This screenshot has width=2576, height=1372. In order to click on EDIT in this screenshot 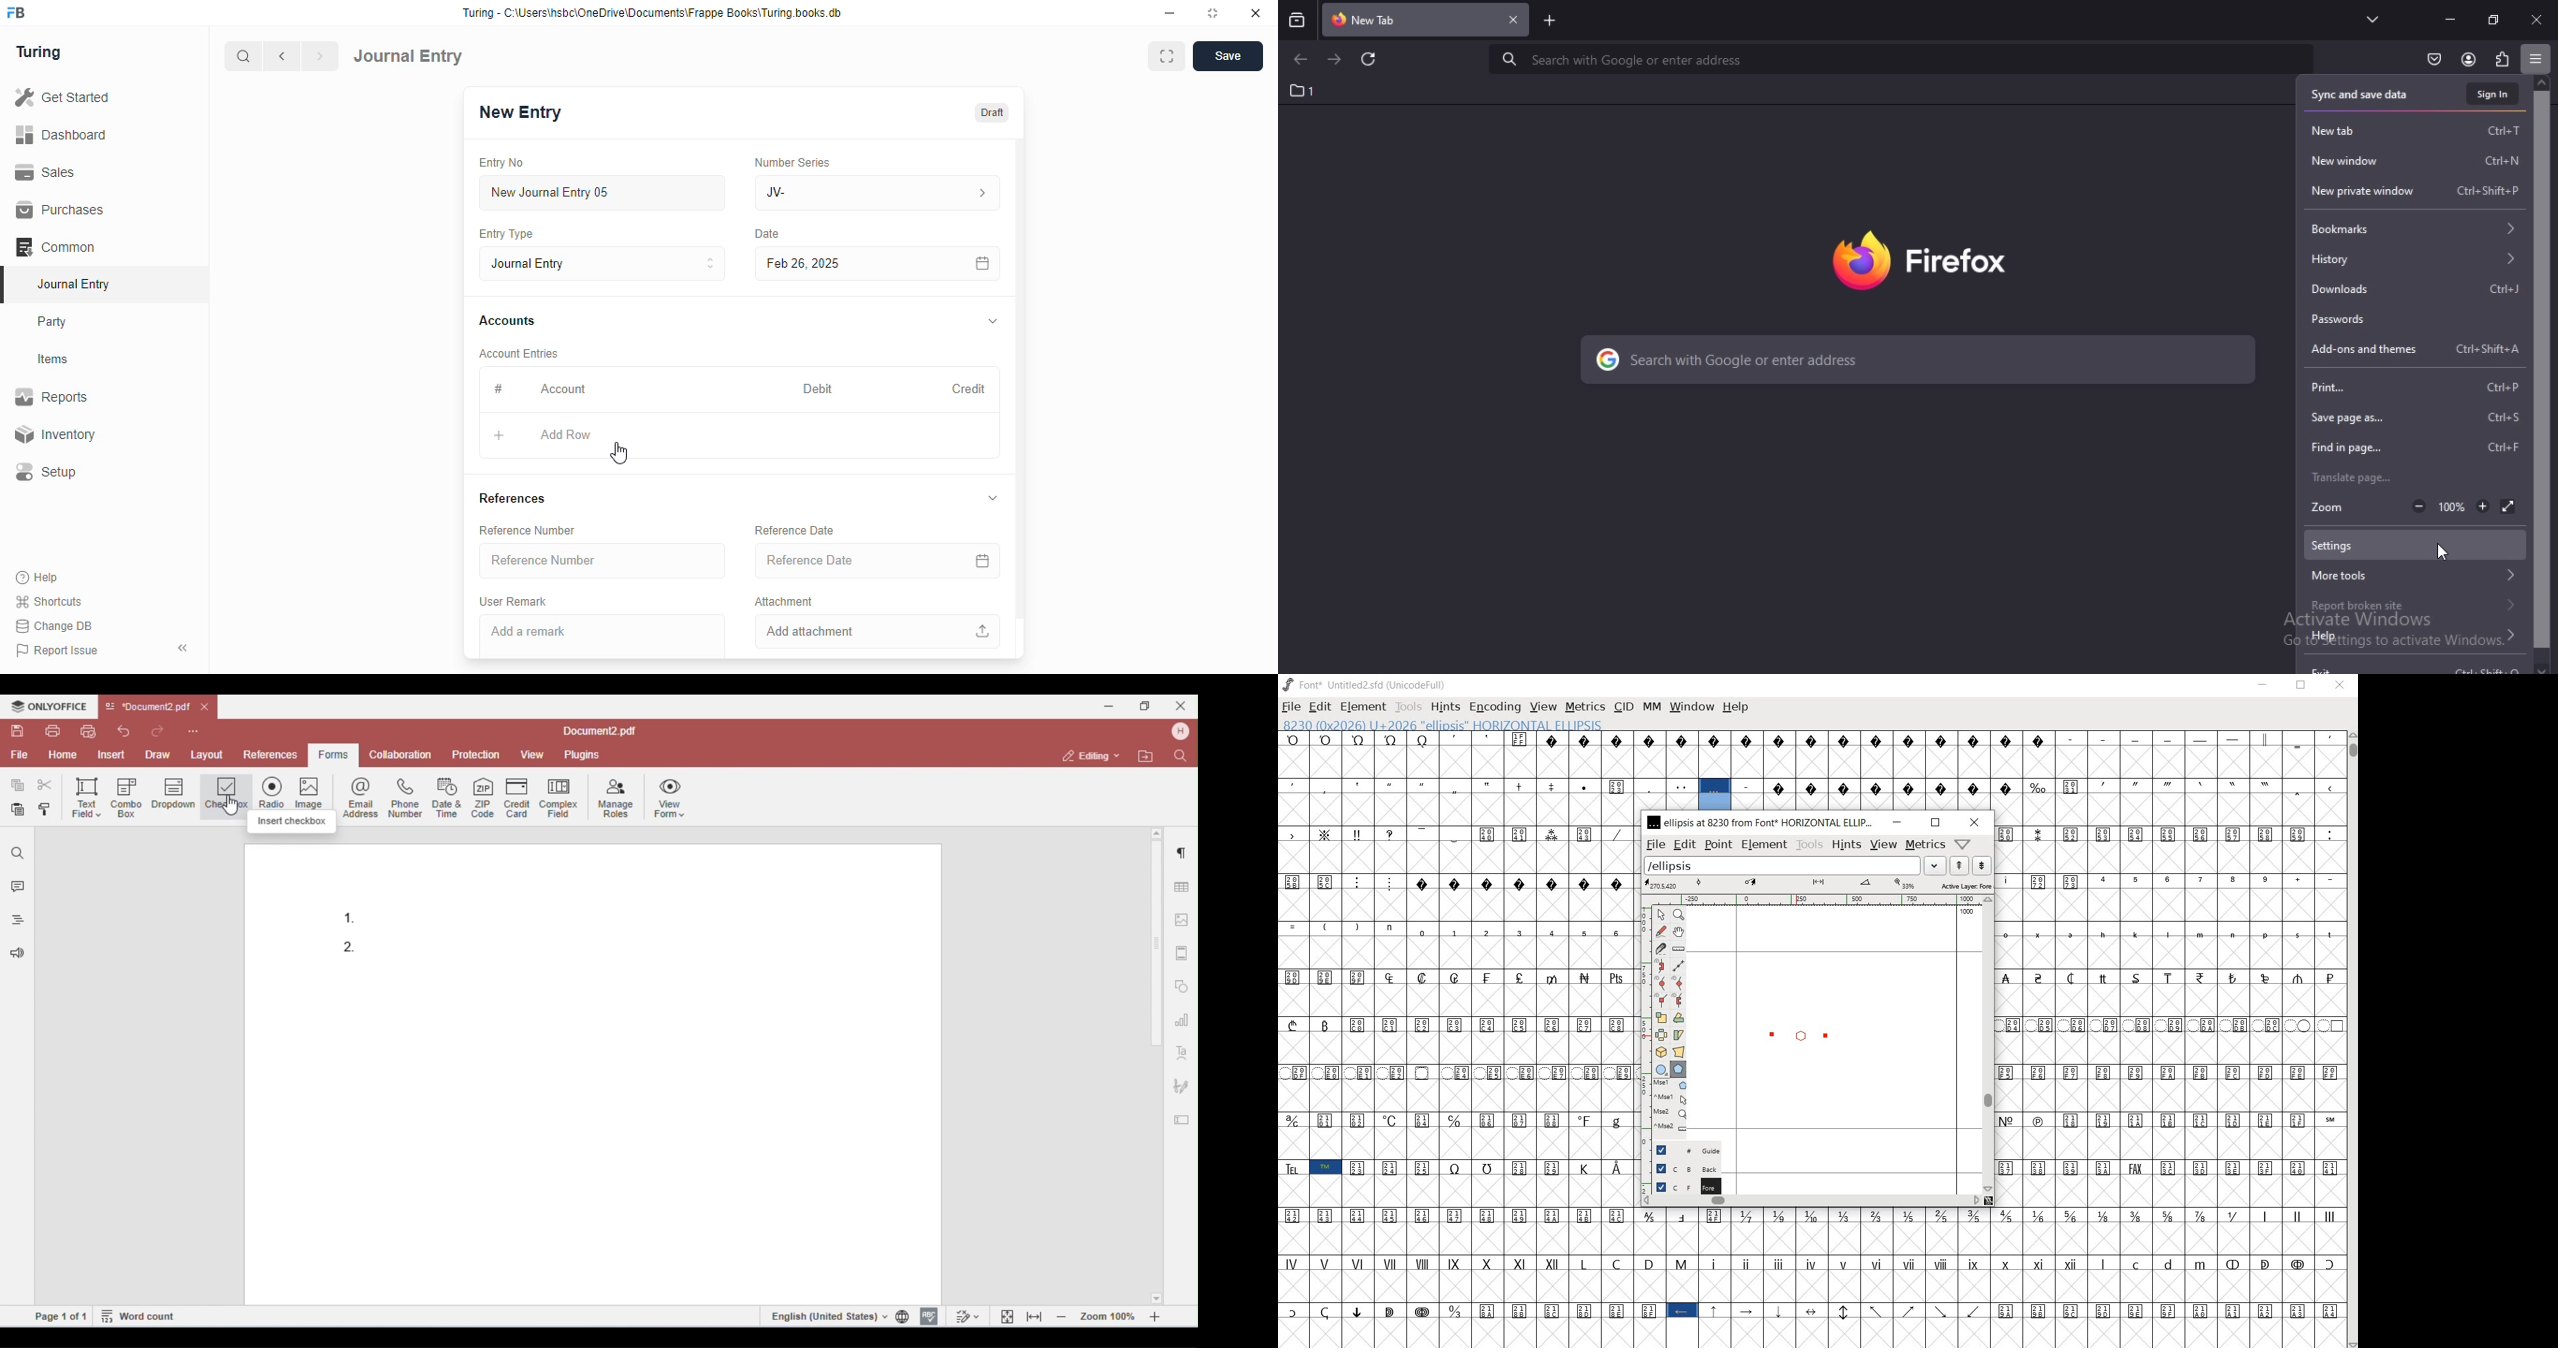, I will do `click(1322, 706)`.